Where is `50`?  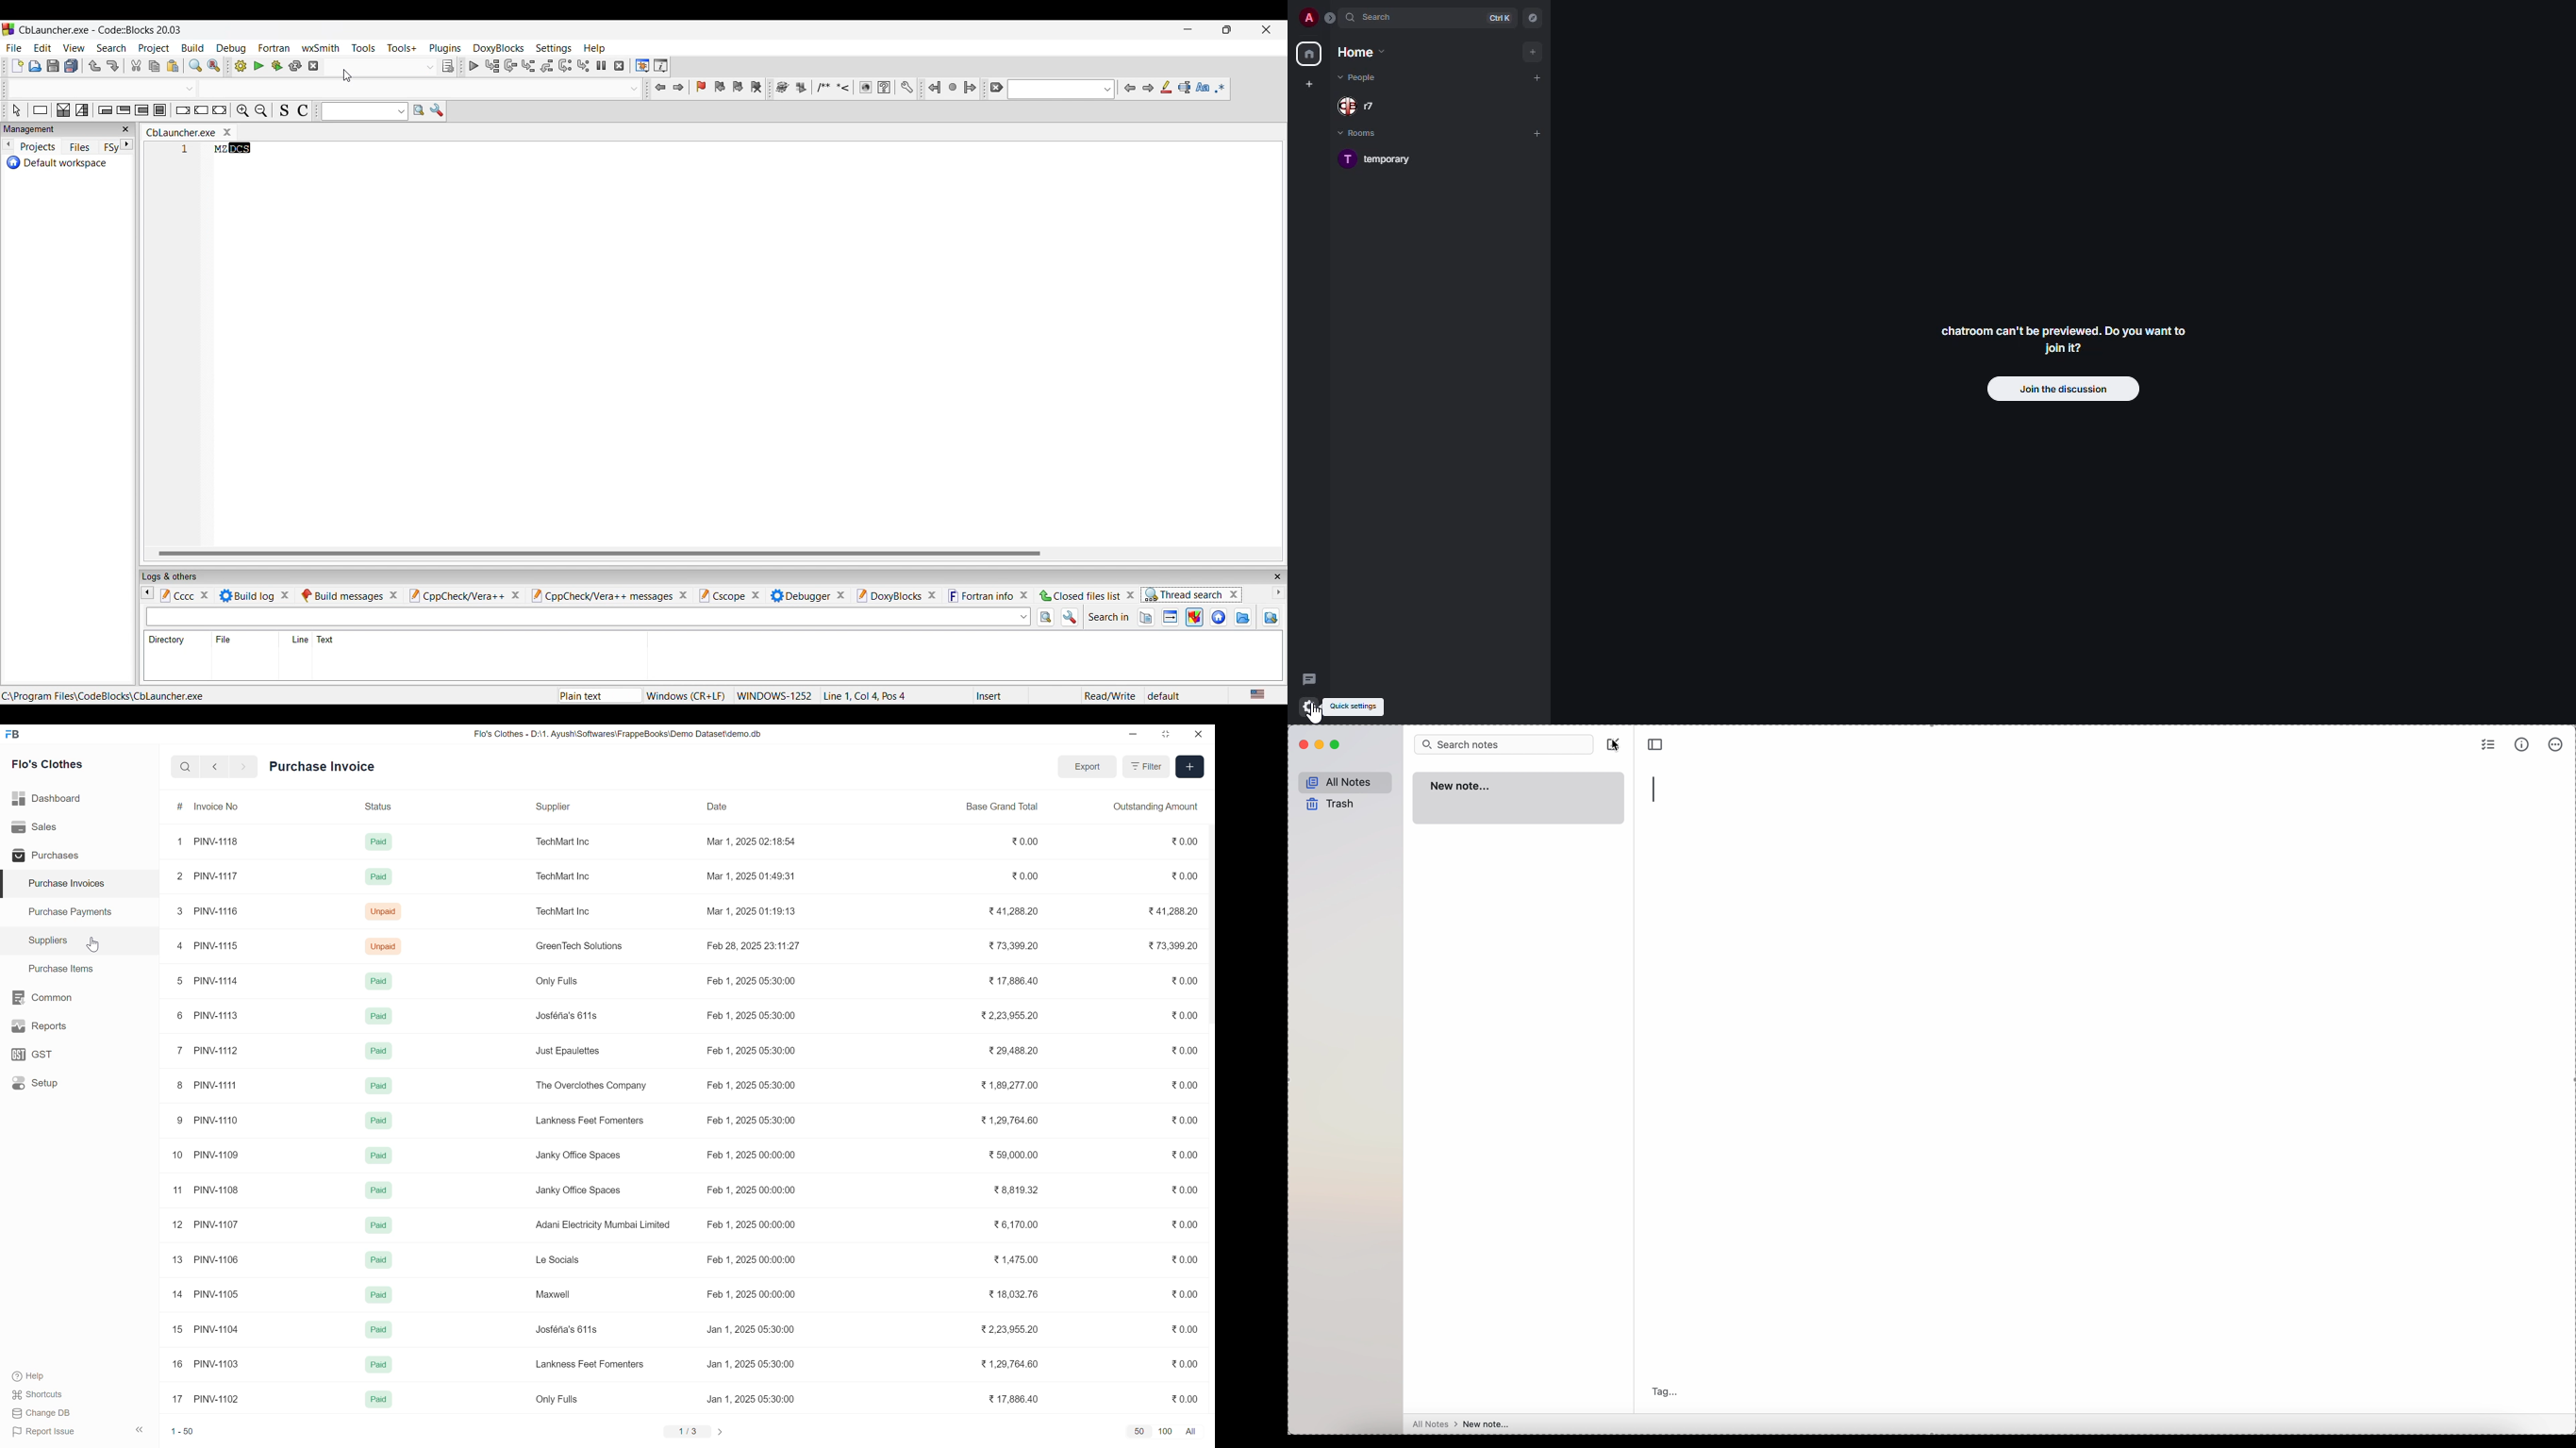
50 is located at coordinates (1140, 1431).